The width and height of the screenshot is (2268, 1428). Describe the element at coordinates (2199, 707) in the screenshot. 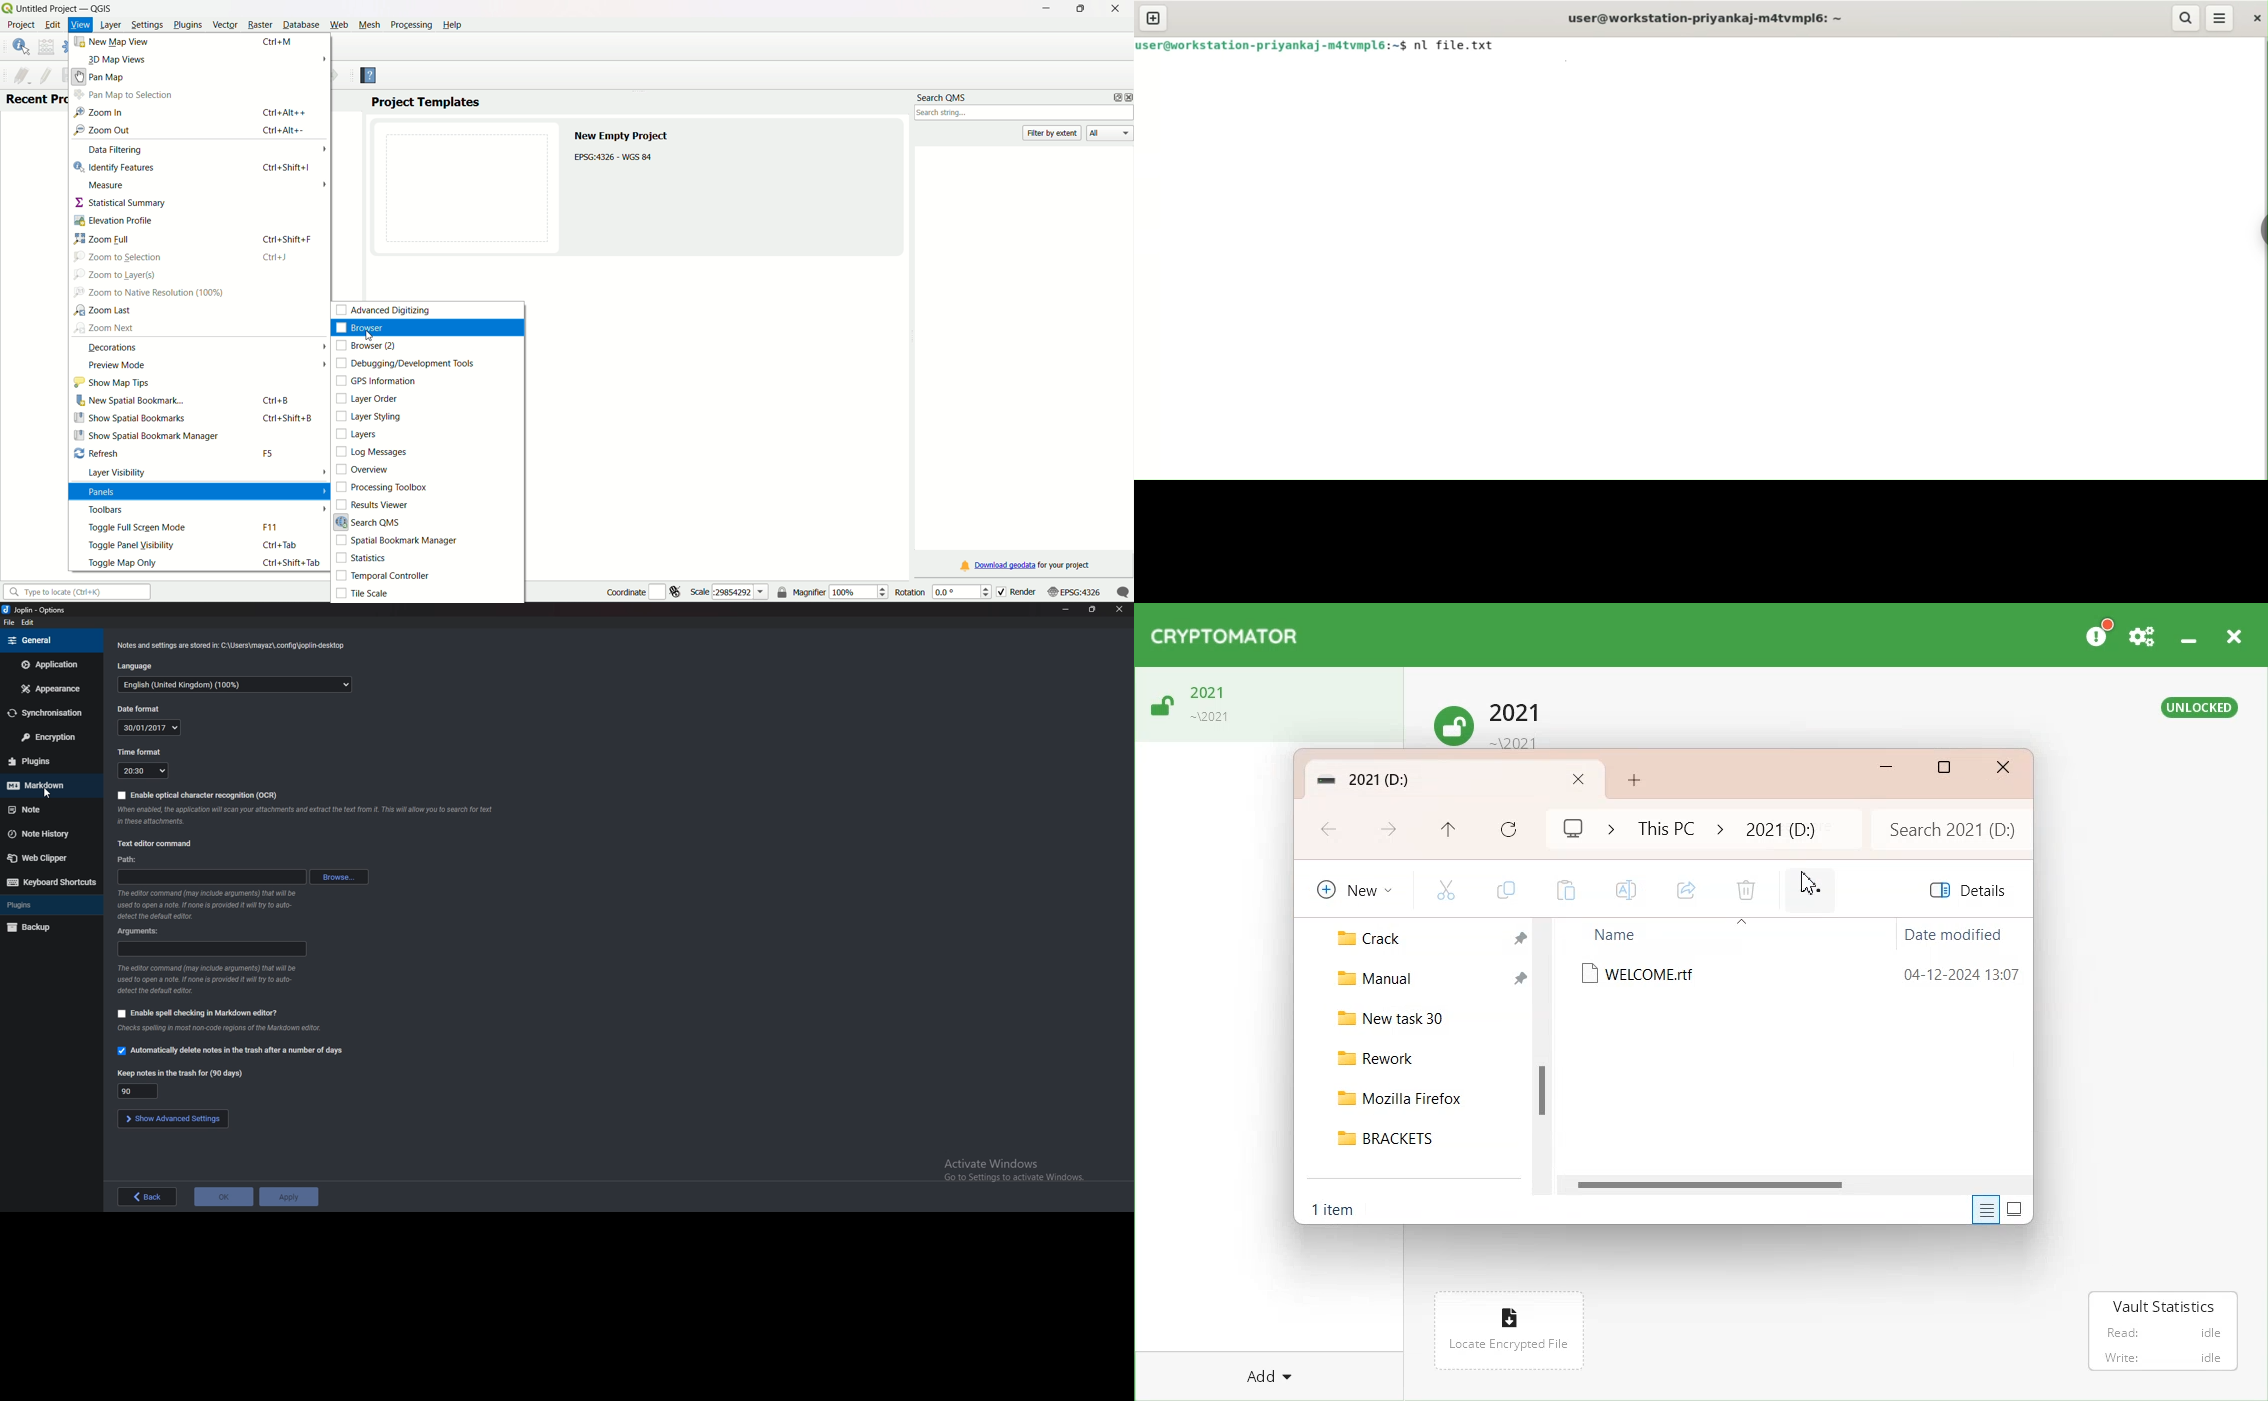

I see `Text` at that location.